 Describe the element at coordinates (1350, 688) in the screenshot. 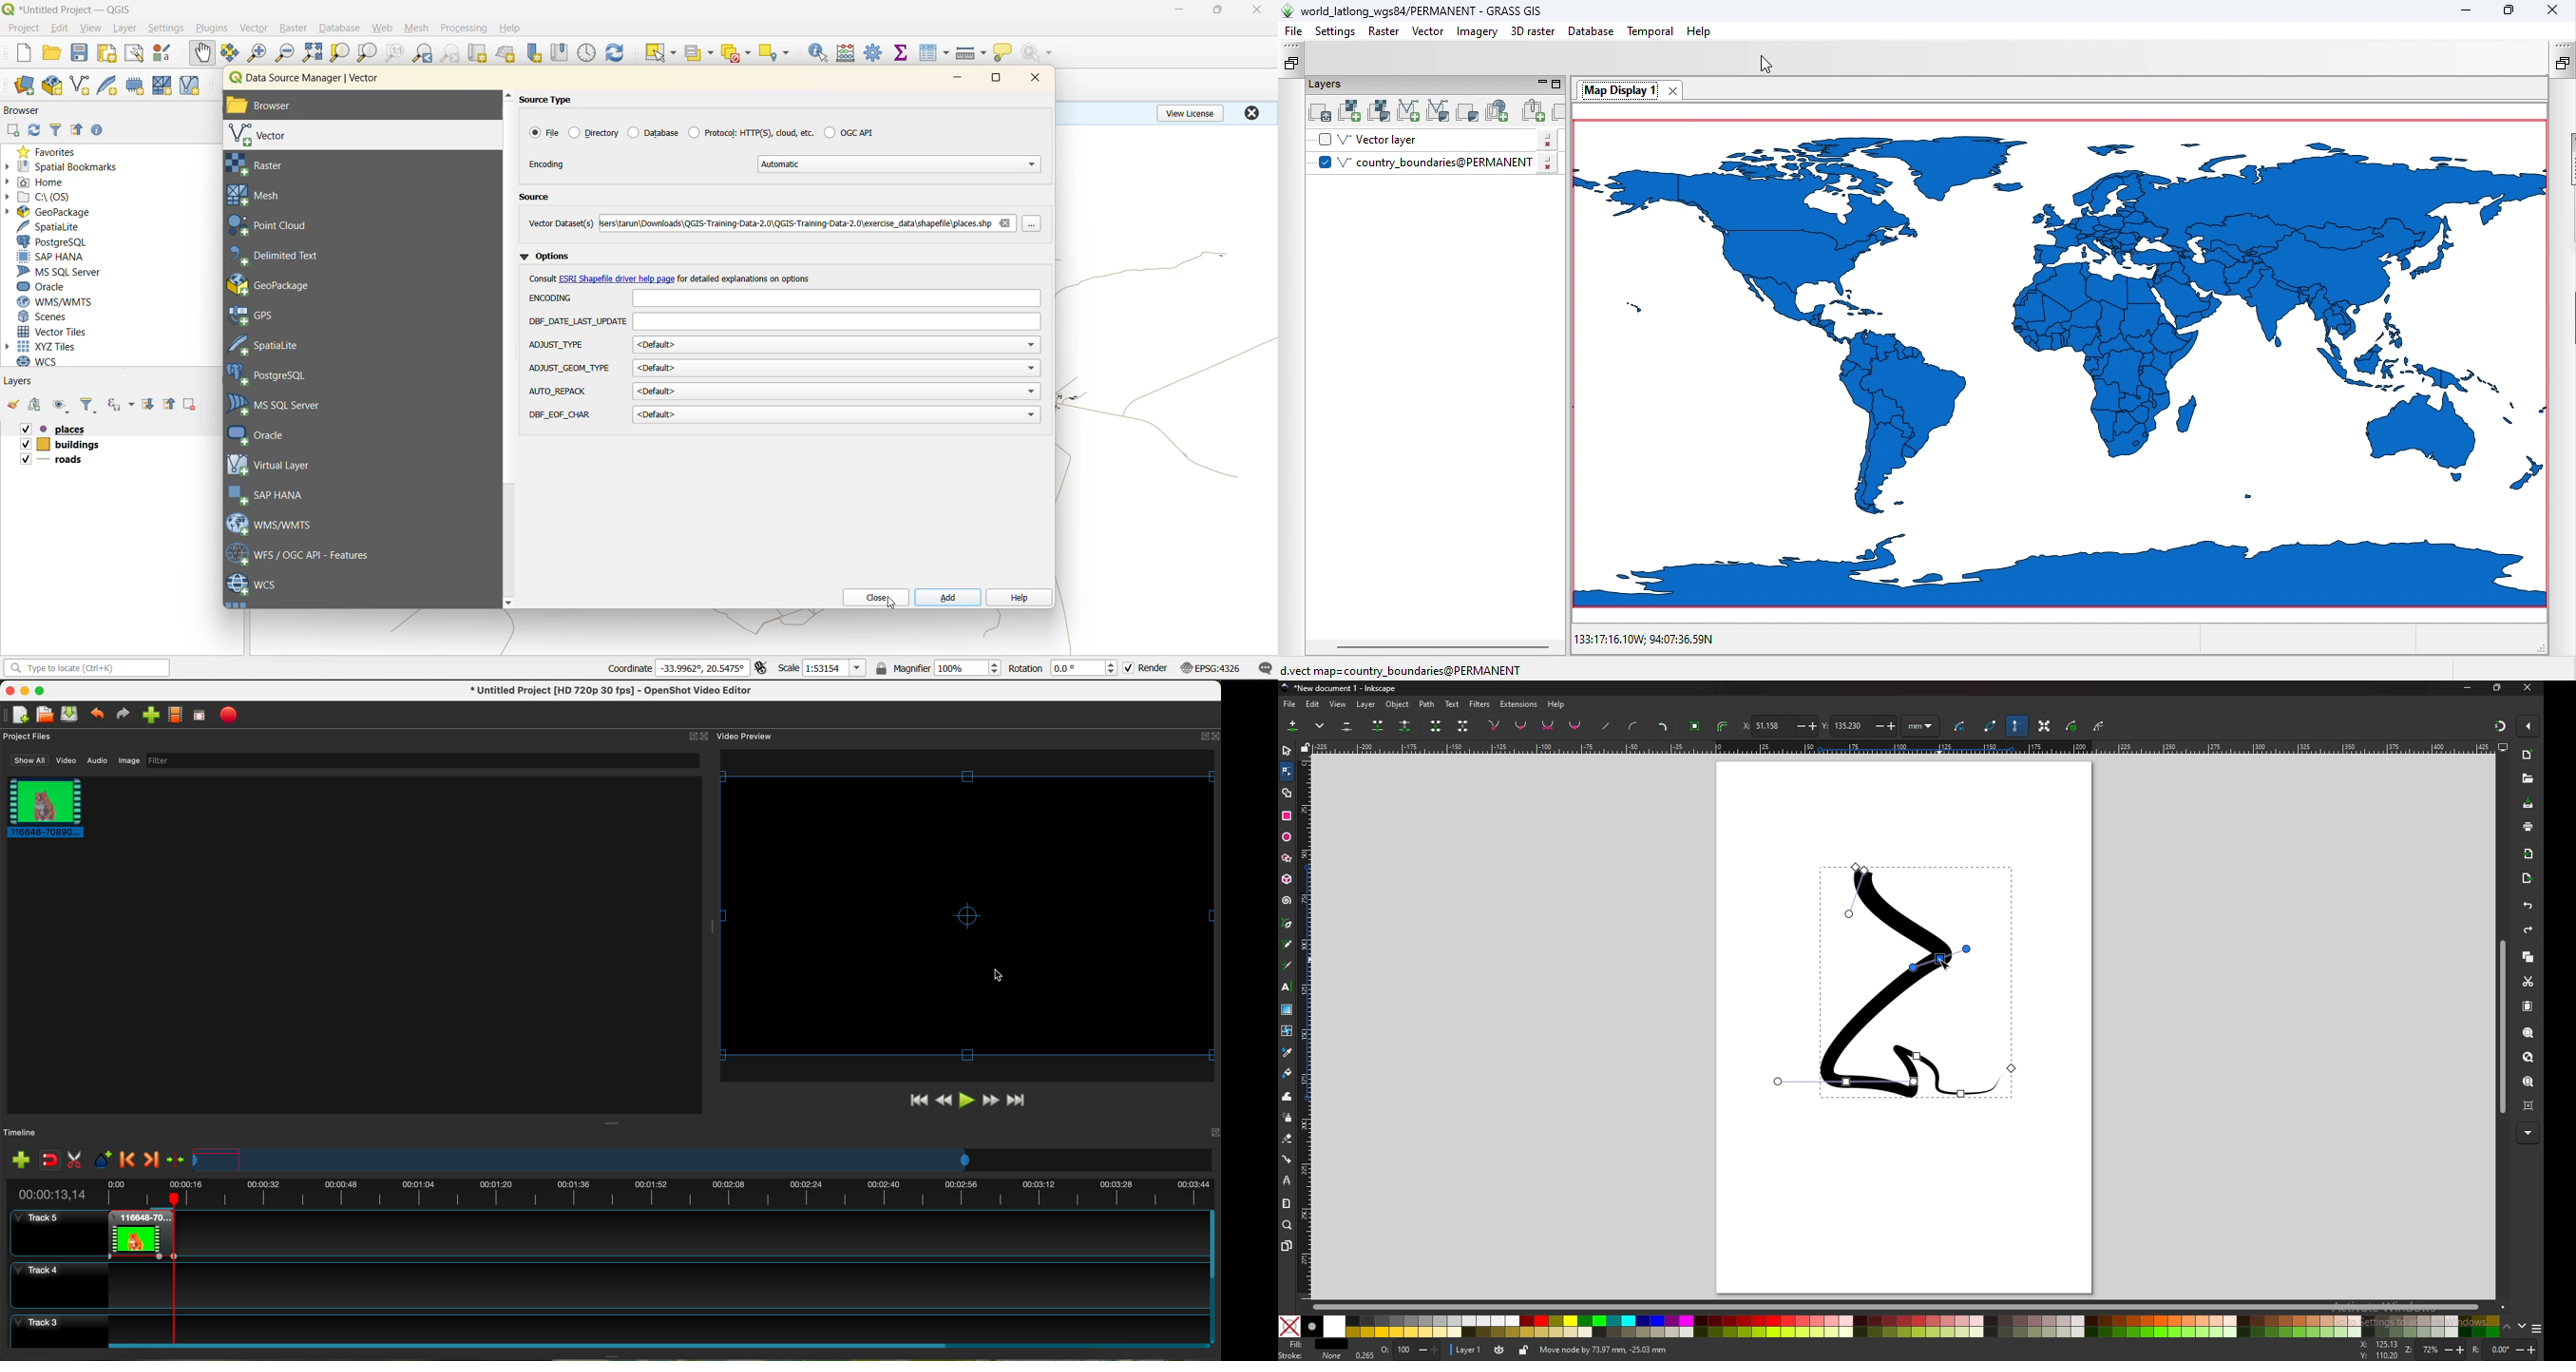

I see `title` at that location.